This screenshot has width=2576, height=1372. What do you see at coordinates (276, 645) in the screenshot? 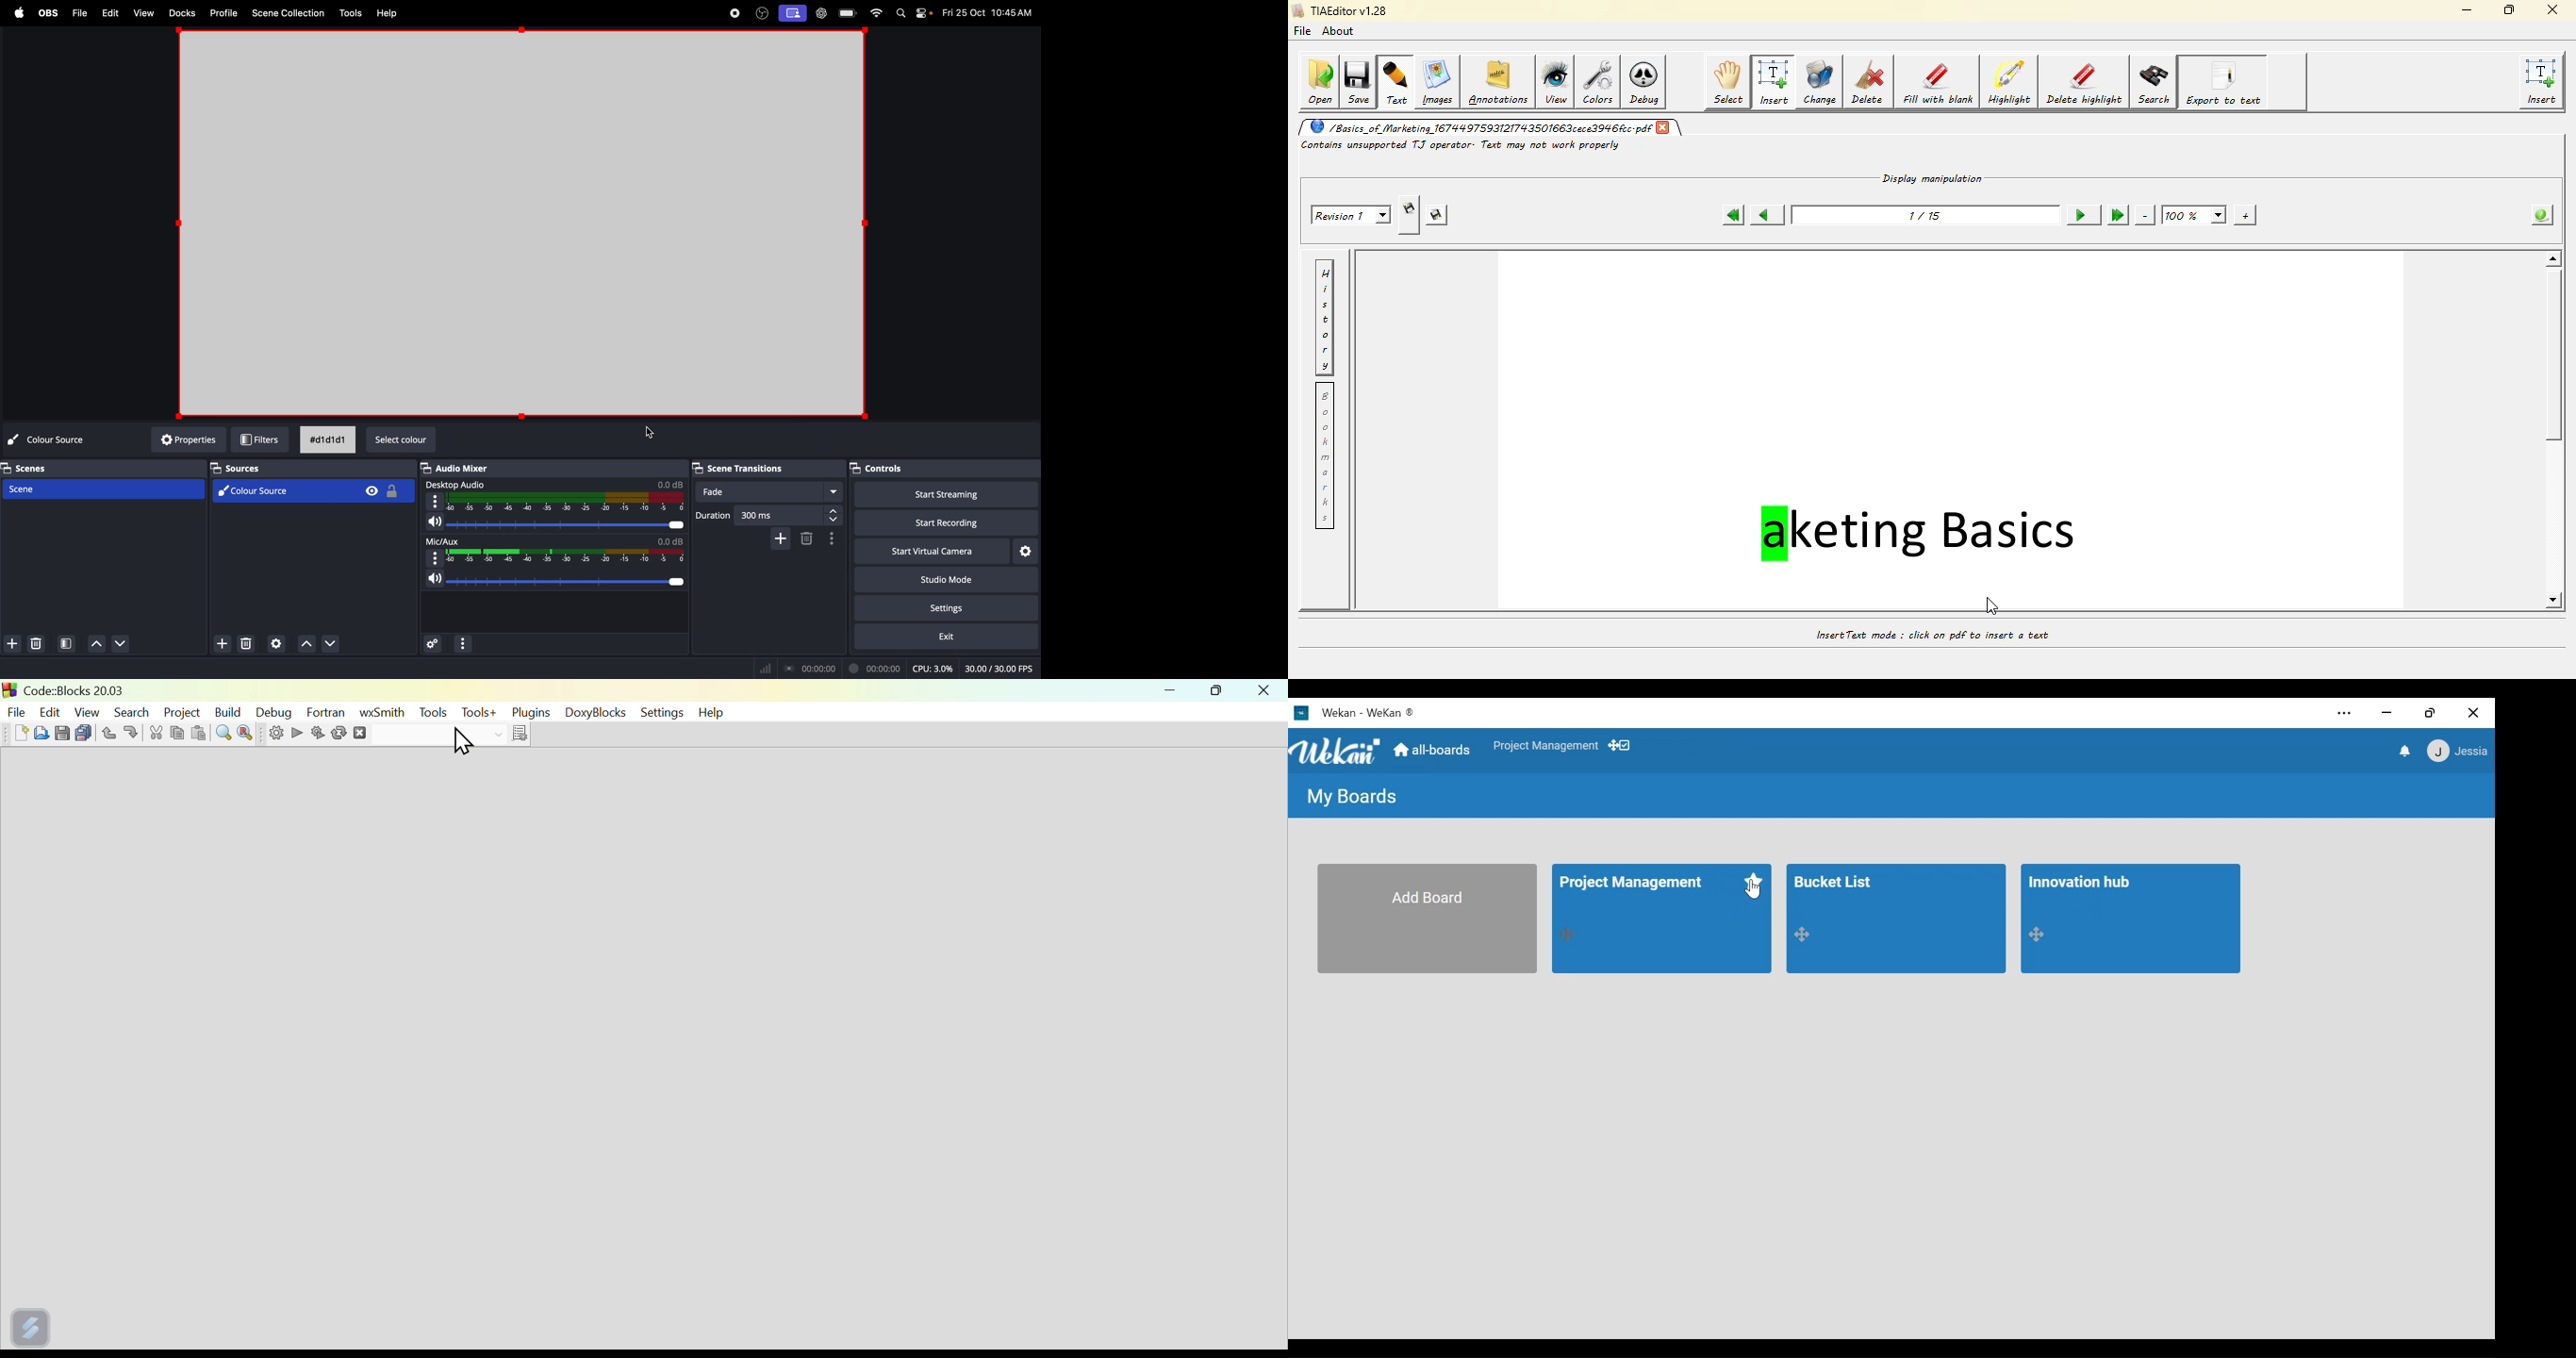
I see `Open sorce properties` at bounding box center [276, 645].